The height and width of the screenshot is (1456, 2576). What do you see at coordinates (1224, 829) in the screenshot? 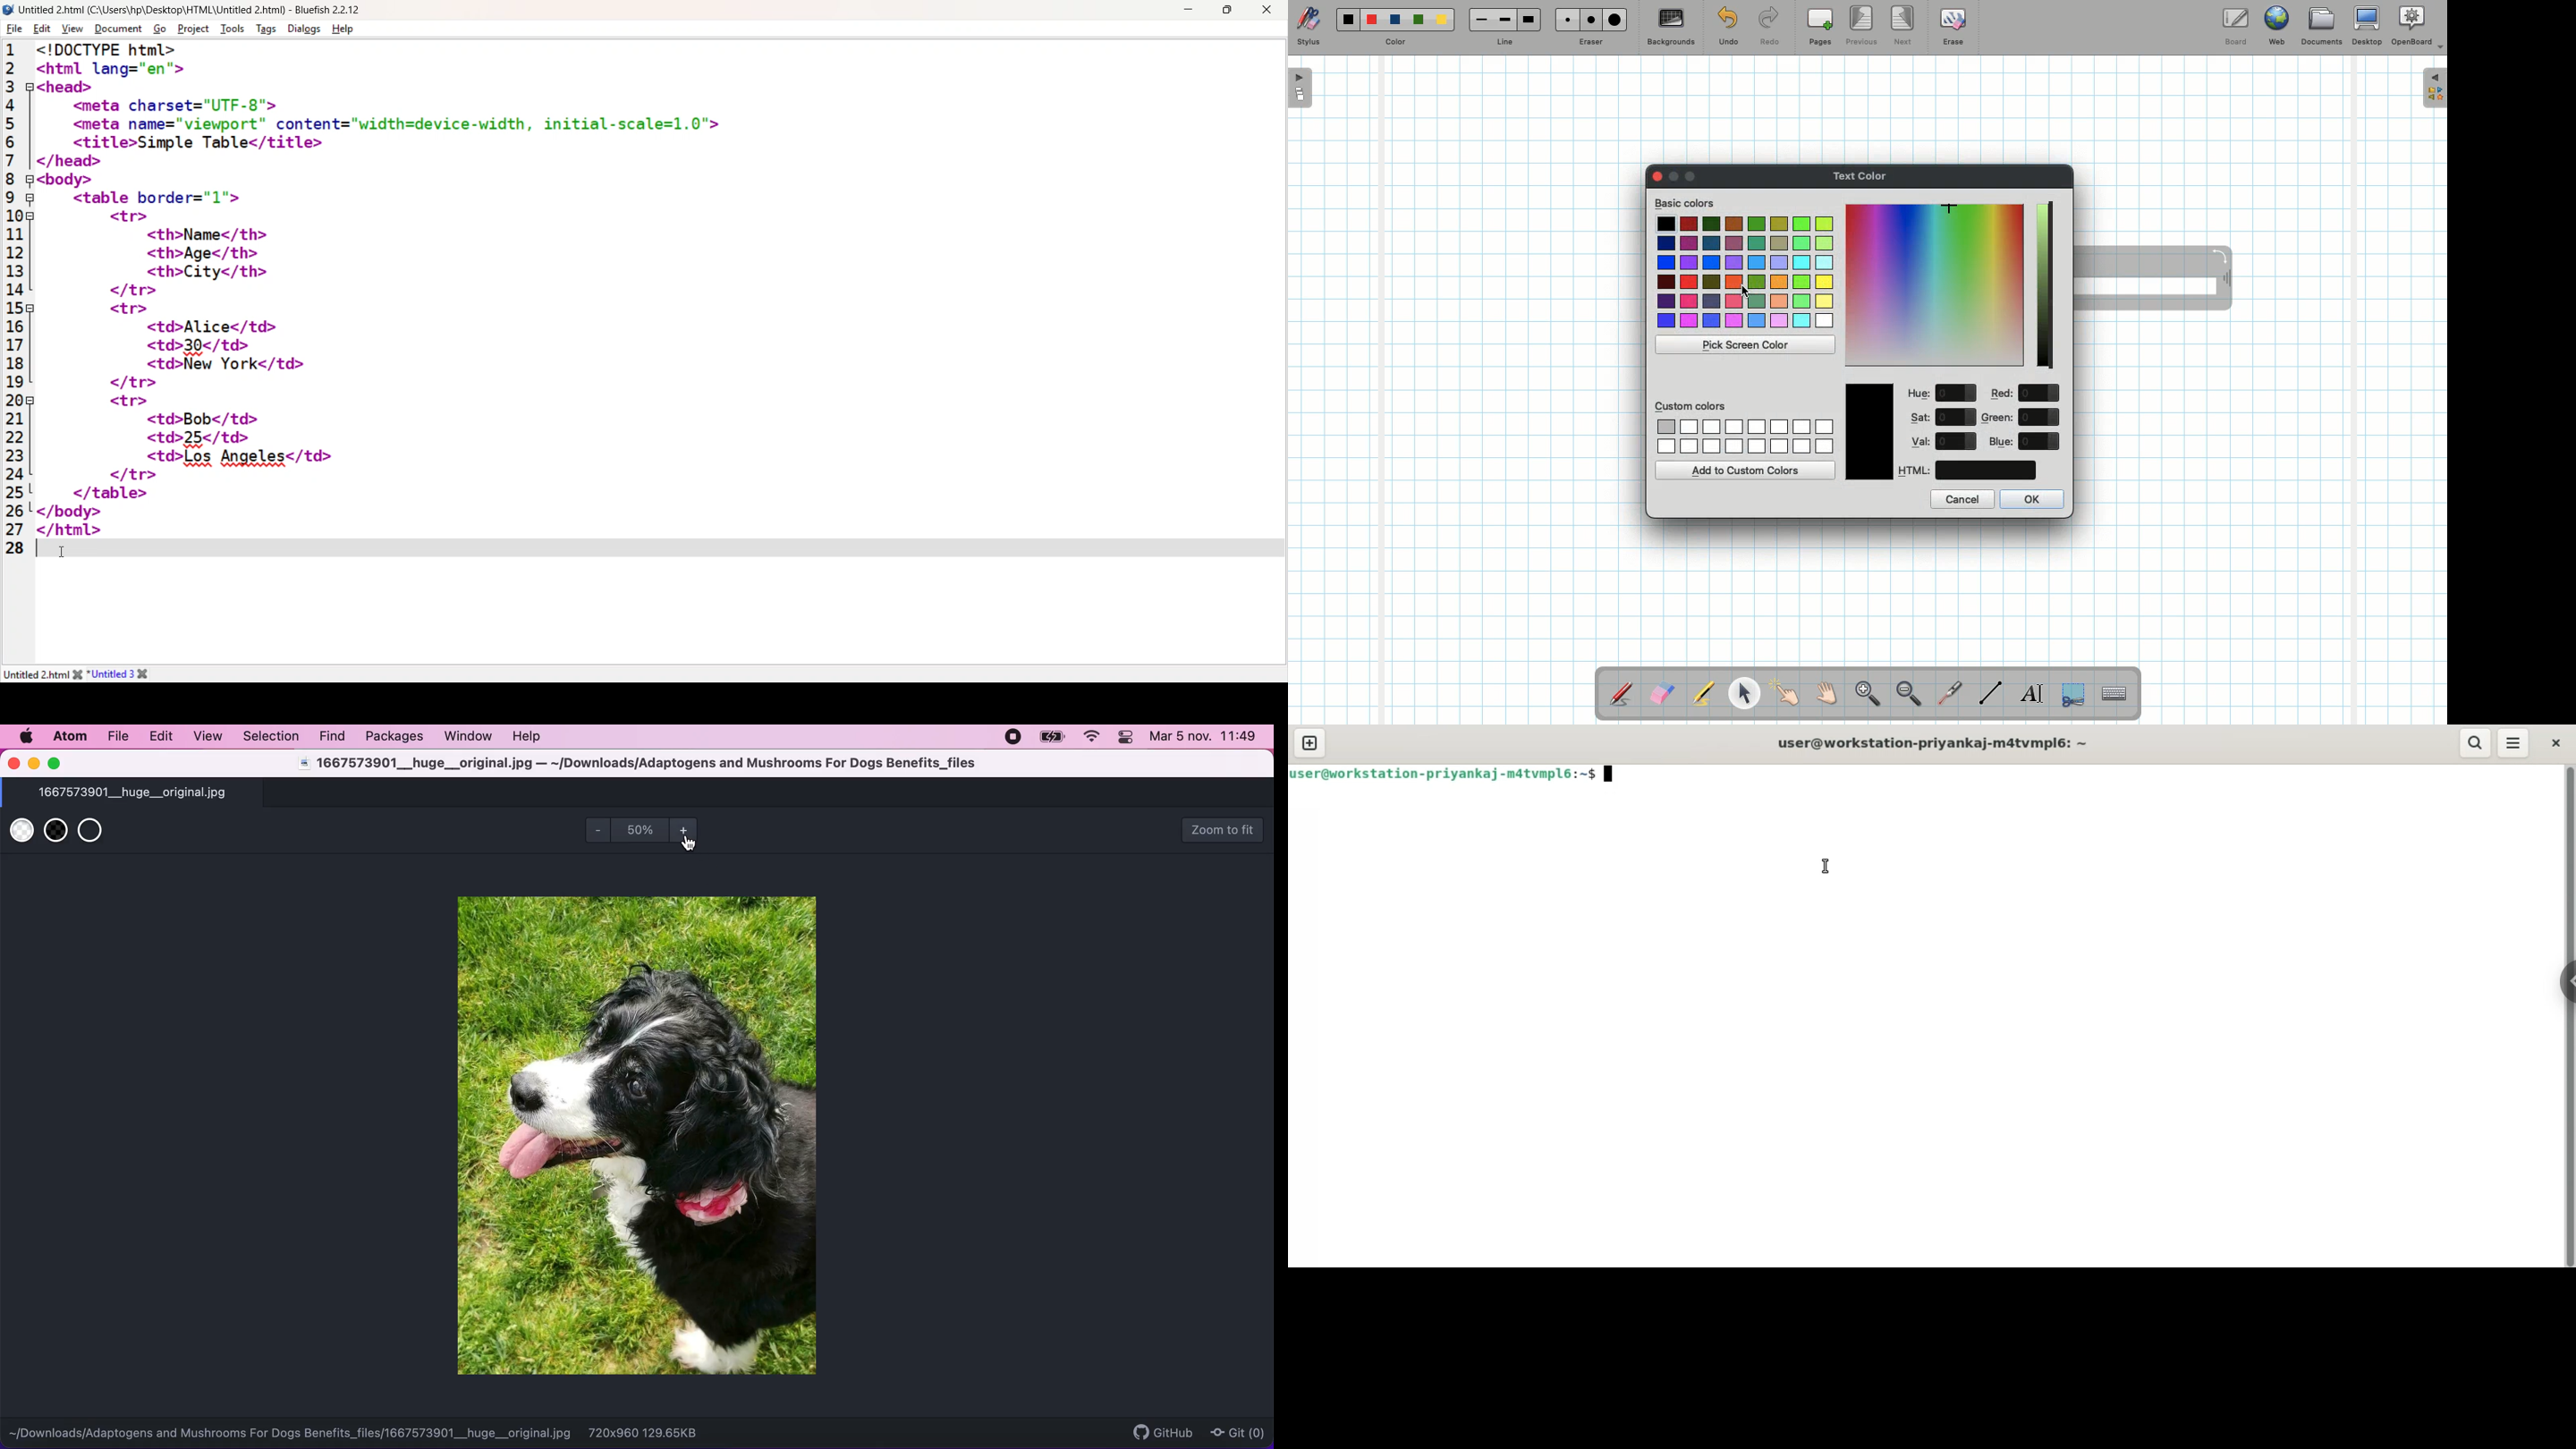
I see `zoom to fit` at bounding box center [1224, 829].